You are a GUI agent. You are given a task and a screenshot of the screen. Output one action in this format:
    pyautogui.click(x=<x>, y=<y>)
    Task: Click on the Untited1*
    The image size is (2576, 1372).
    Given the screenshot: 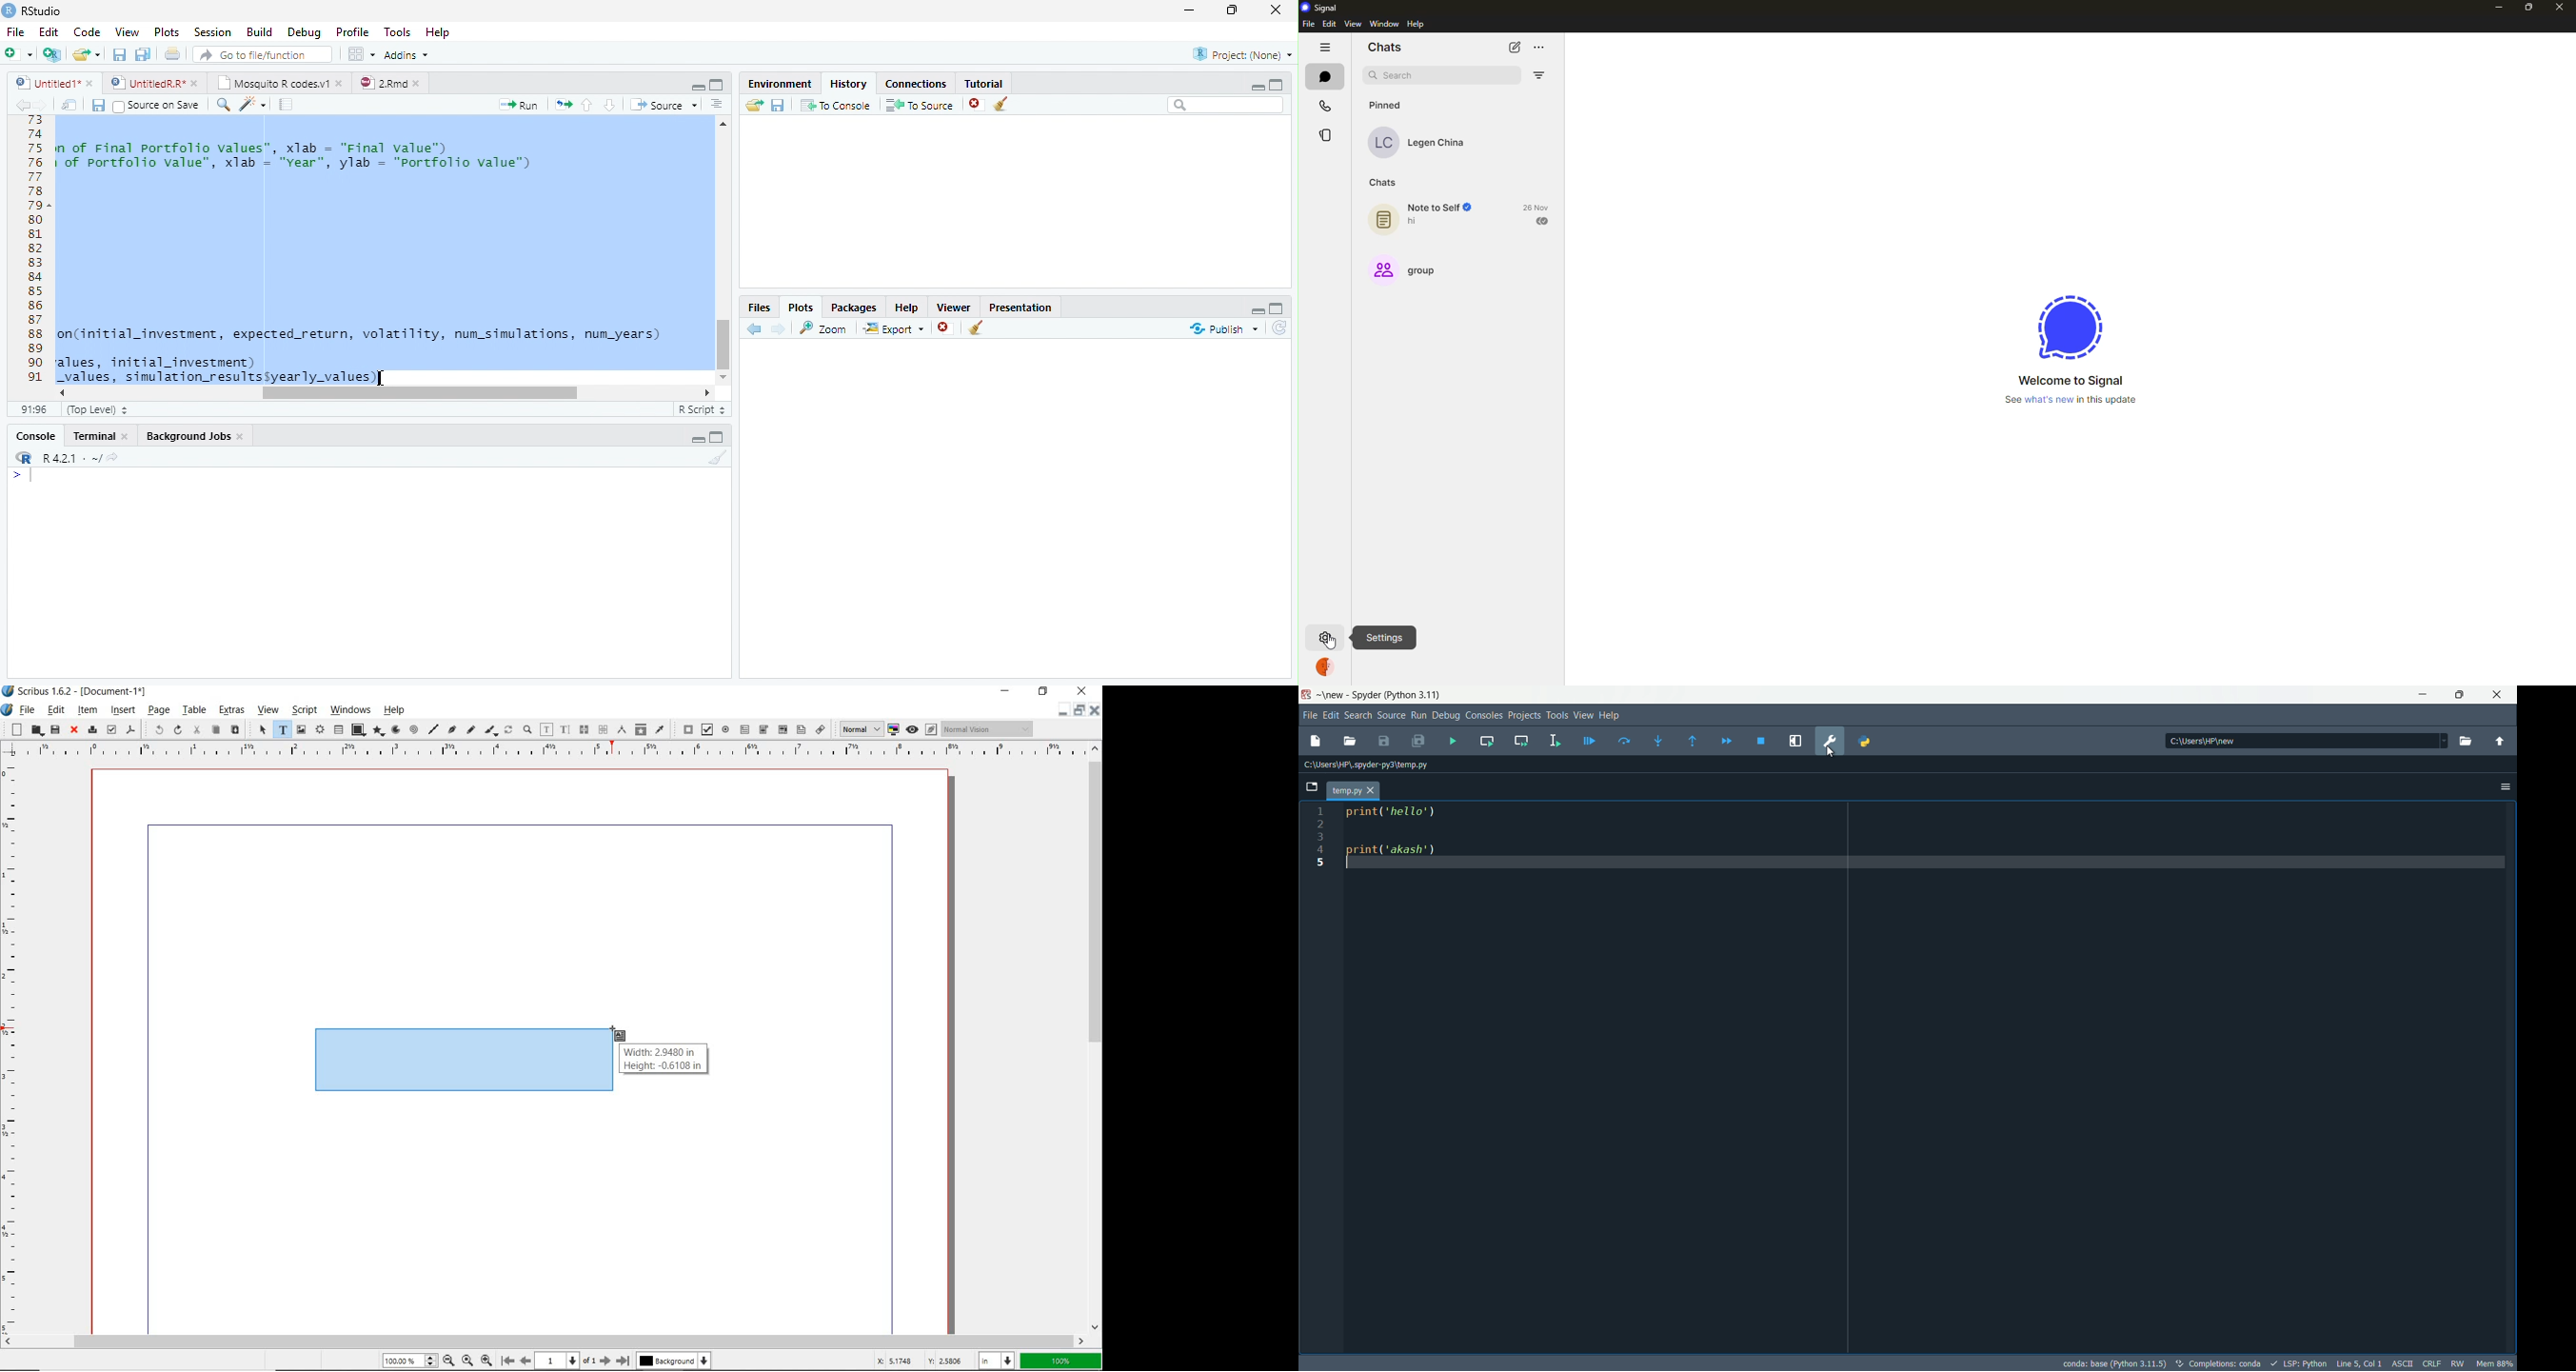 What is the action you would take?
    pyautogui.click(x=52, y=82)
    